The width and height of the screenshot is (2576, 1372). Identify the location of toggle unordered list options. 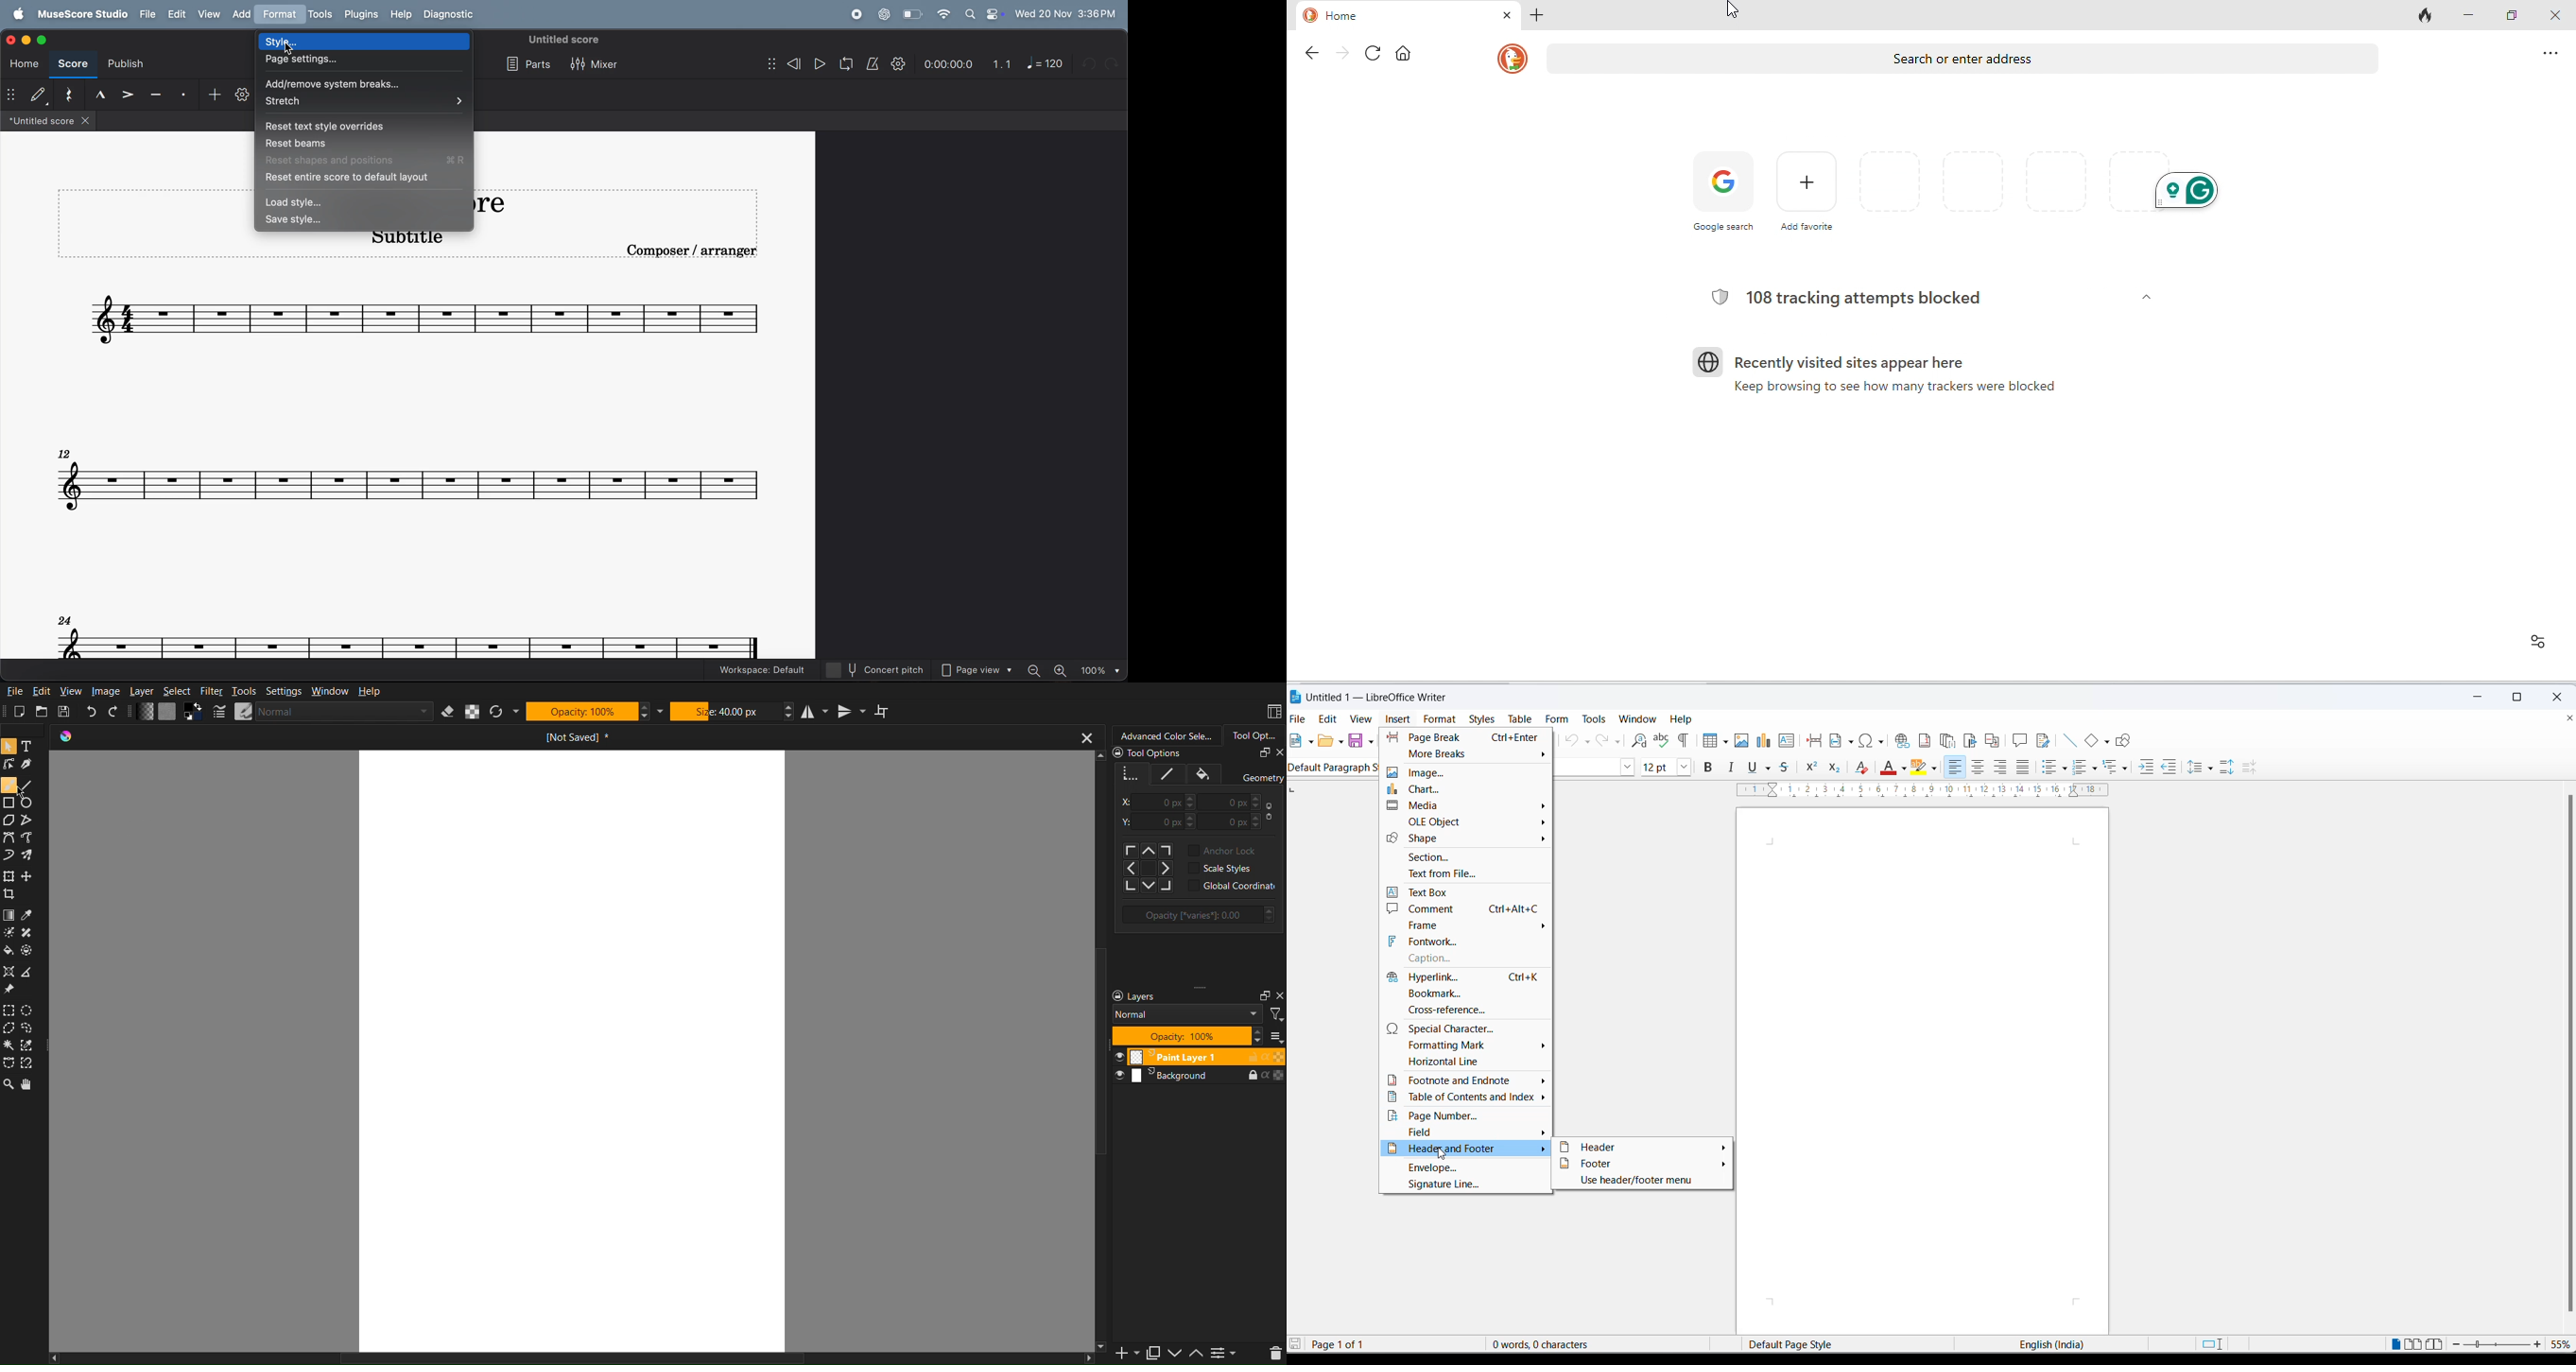
(2066, 769).